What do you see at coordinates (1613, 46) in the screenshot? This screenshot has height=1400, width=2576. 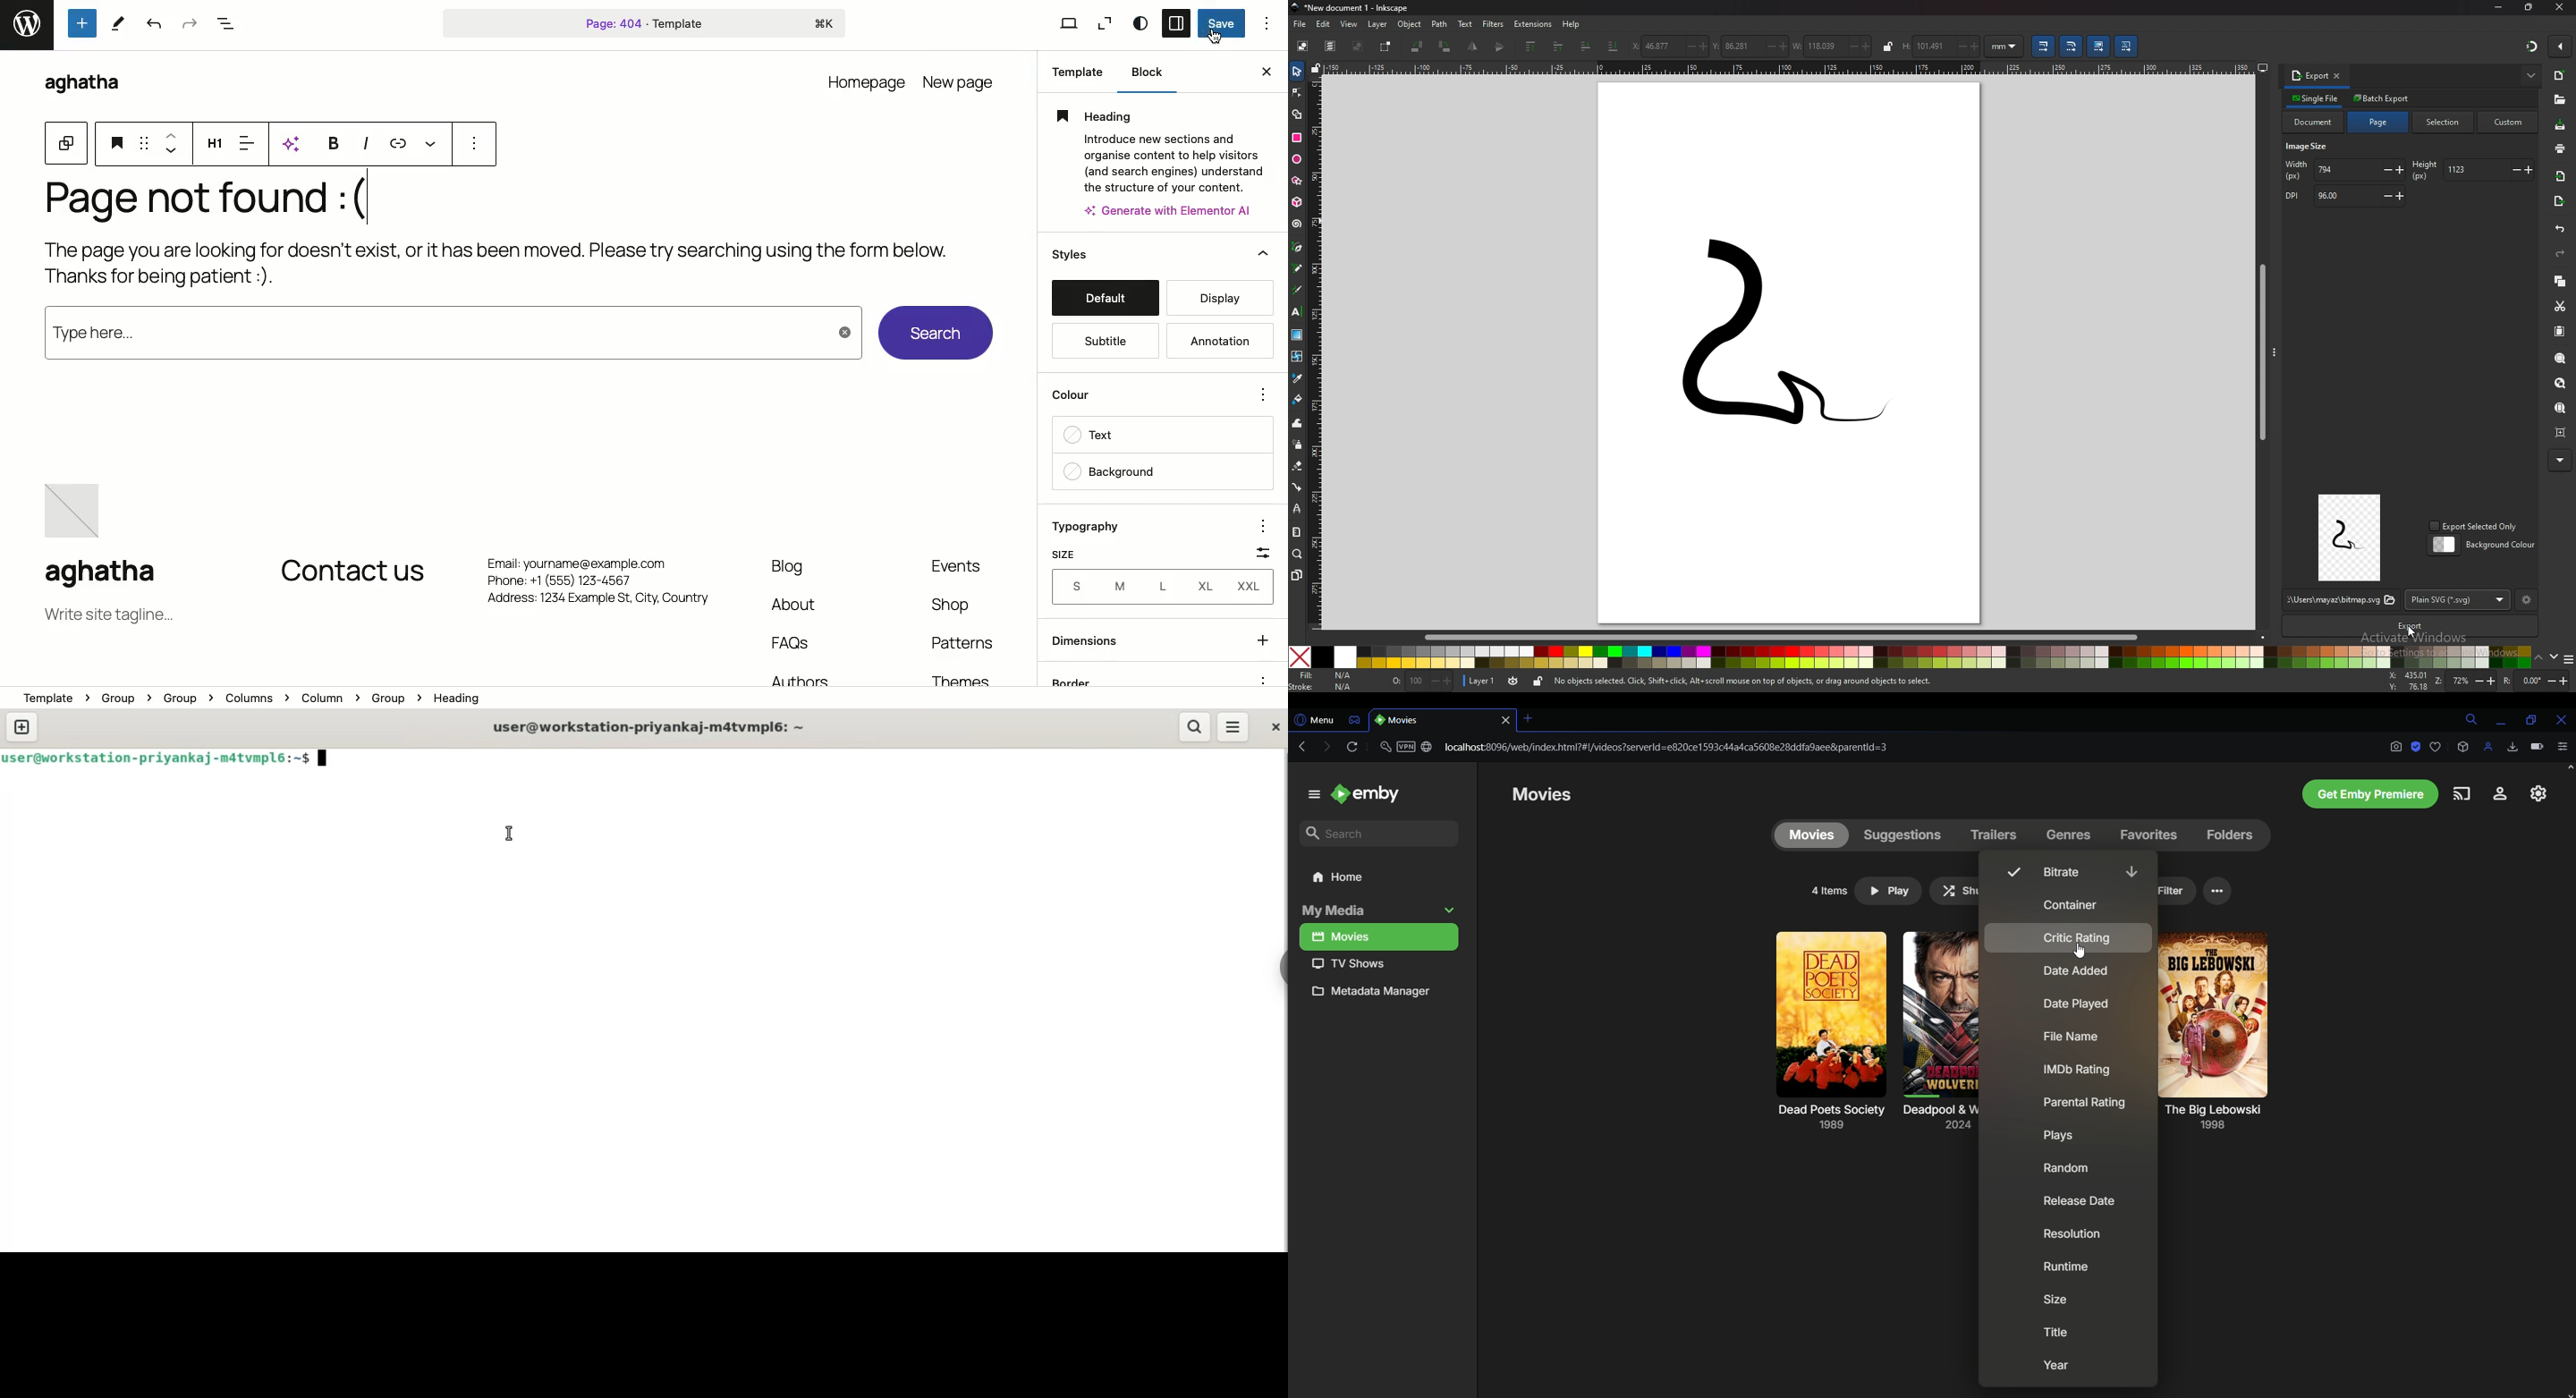 I see `lower selection to bottom` at bounding box center [1613, 46].